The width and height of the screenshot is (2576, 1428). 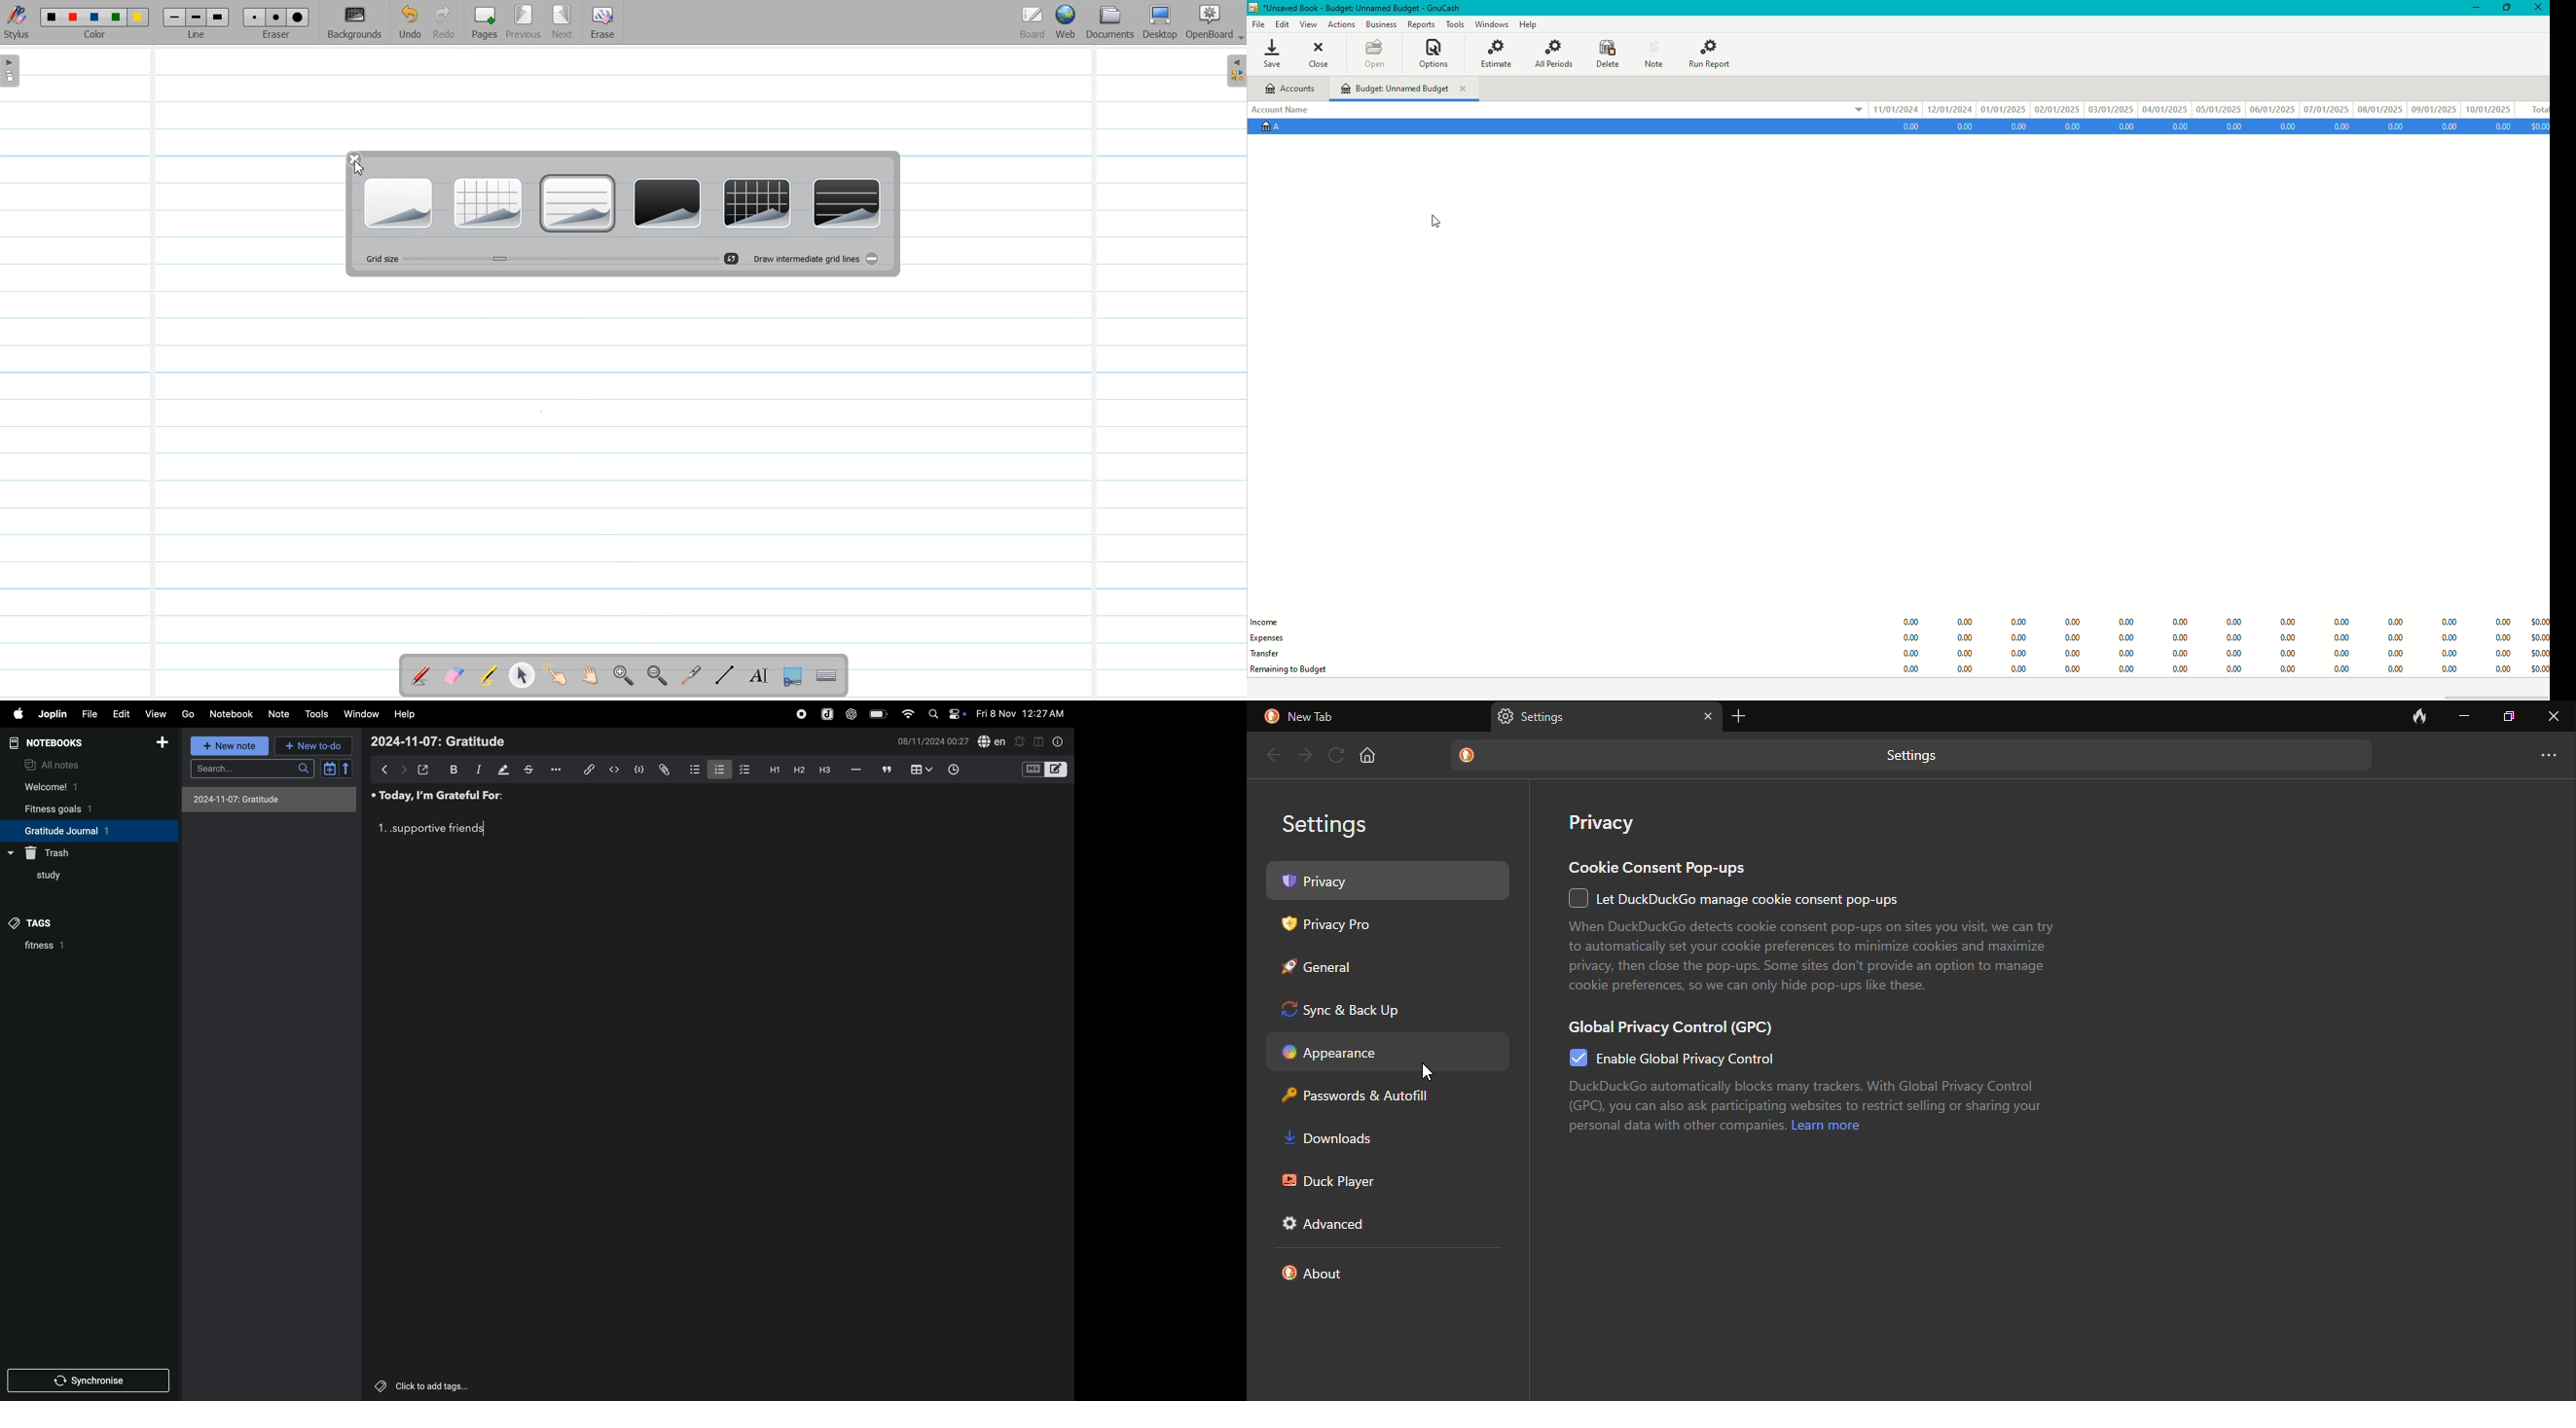 What do you see at coordinates (121, 714) in the screenshot?
I see `edit` at bounding box center [121, 714].